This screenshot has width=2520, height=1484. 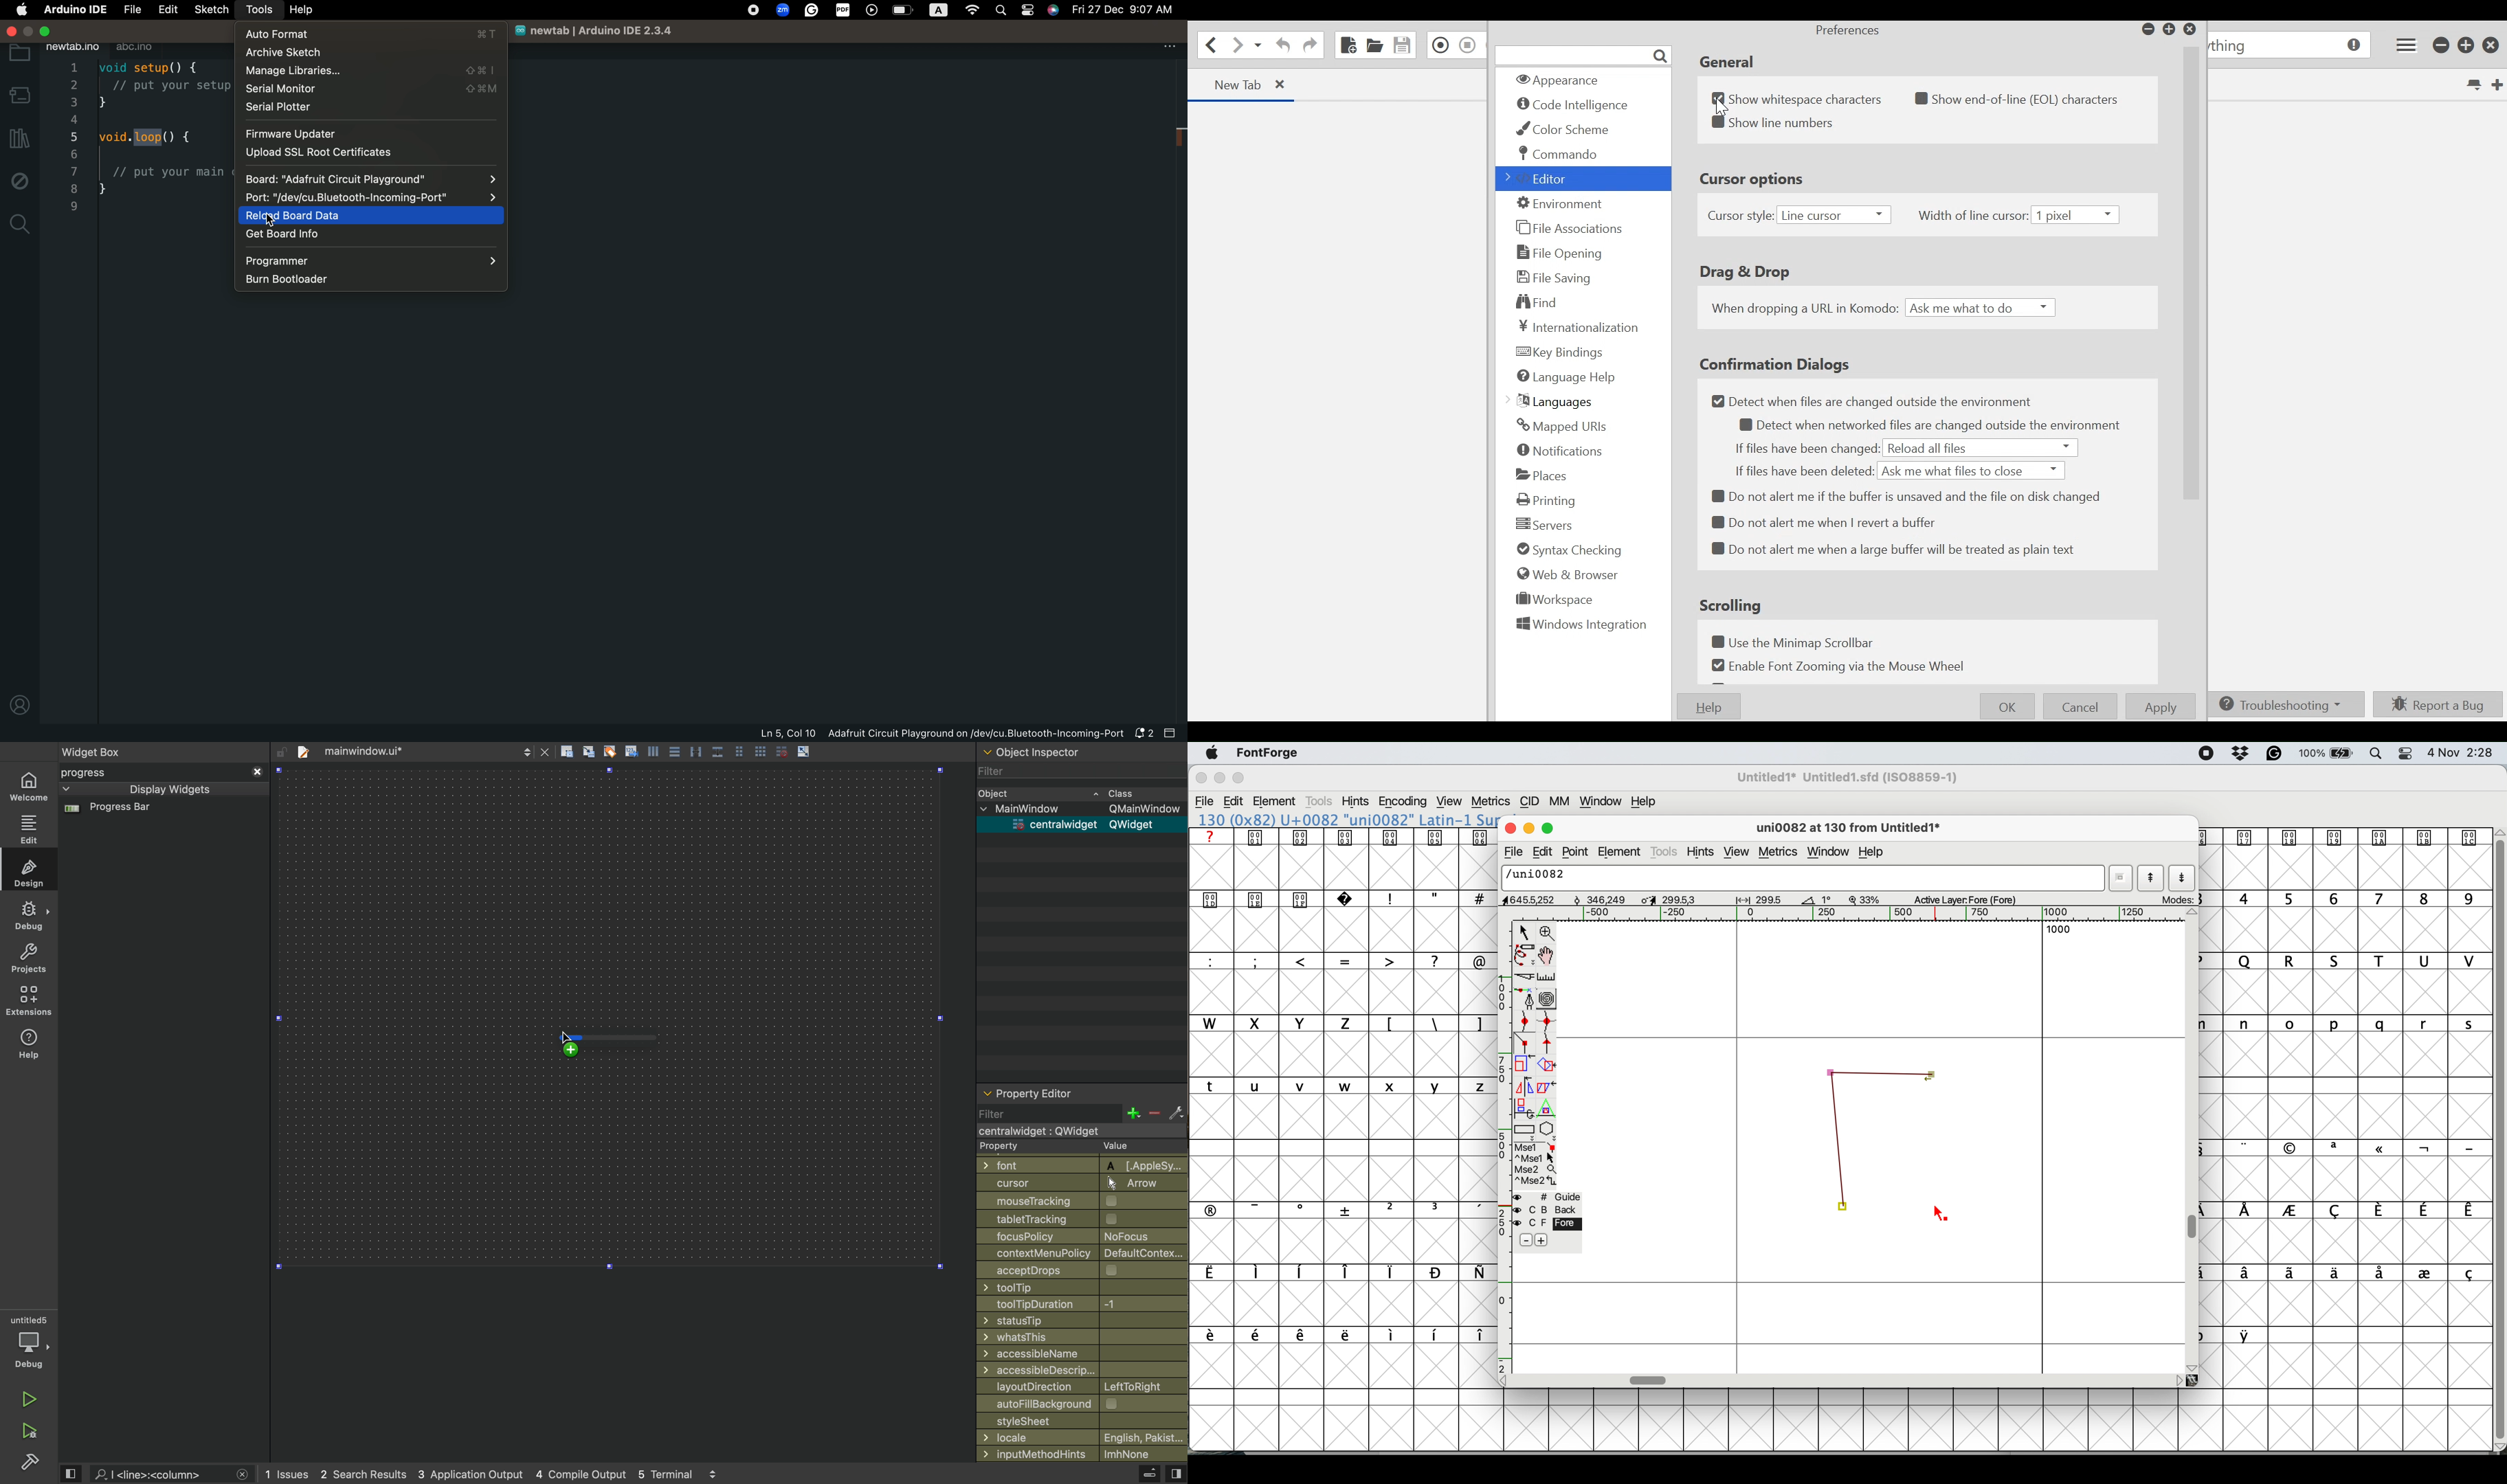 I want to click on mainwindow, so click(x=1084, y=808).